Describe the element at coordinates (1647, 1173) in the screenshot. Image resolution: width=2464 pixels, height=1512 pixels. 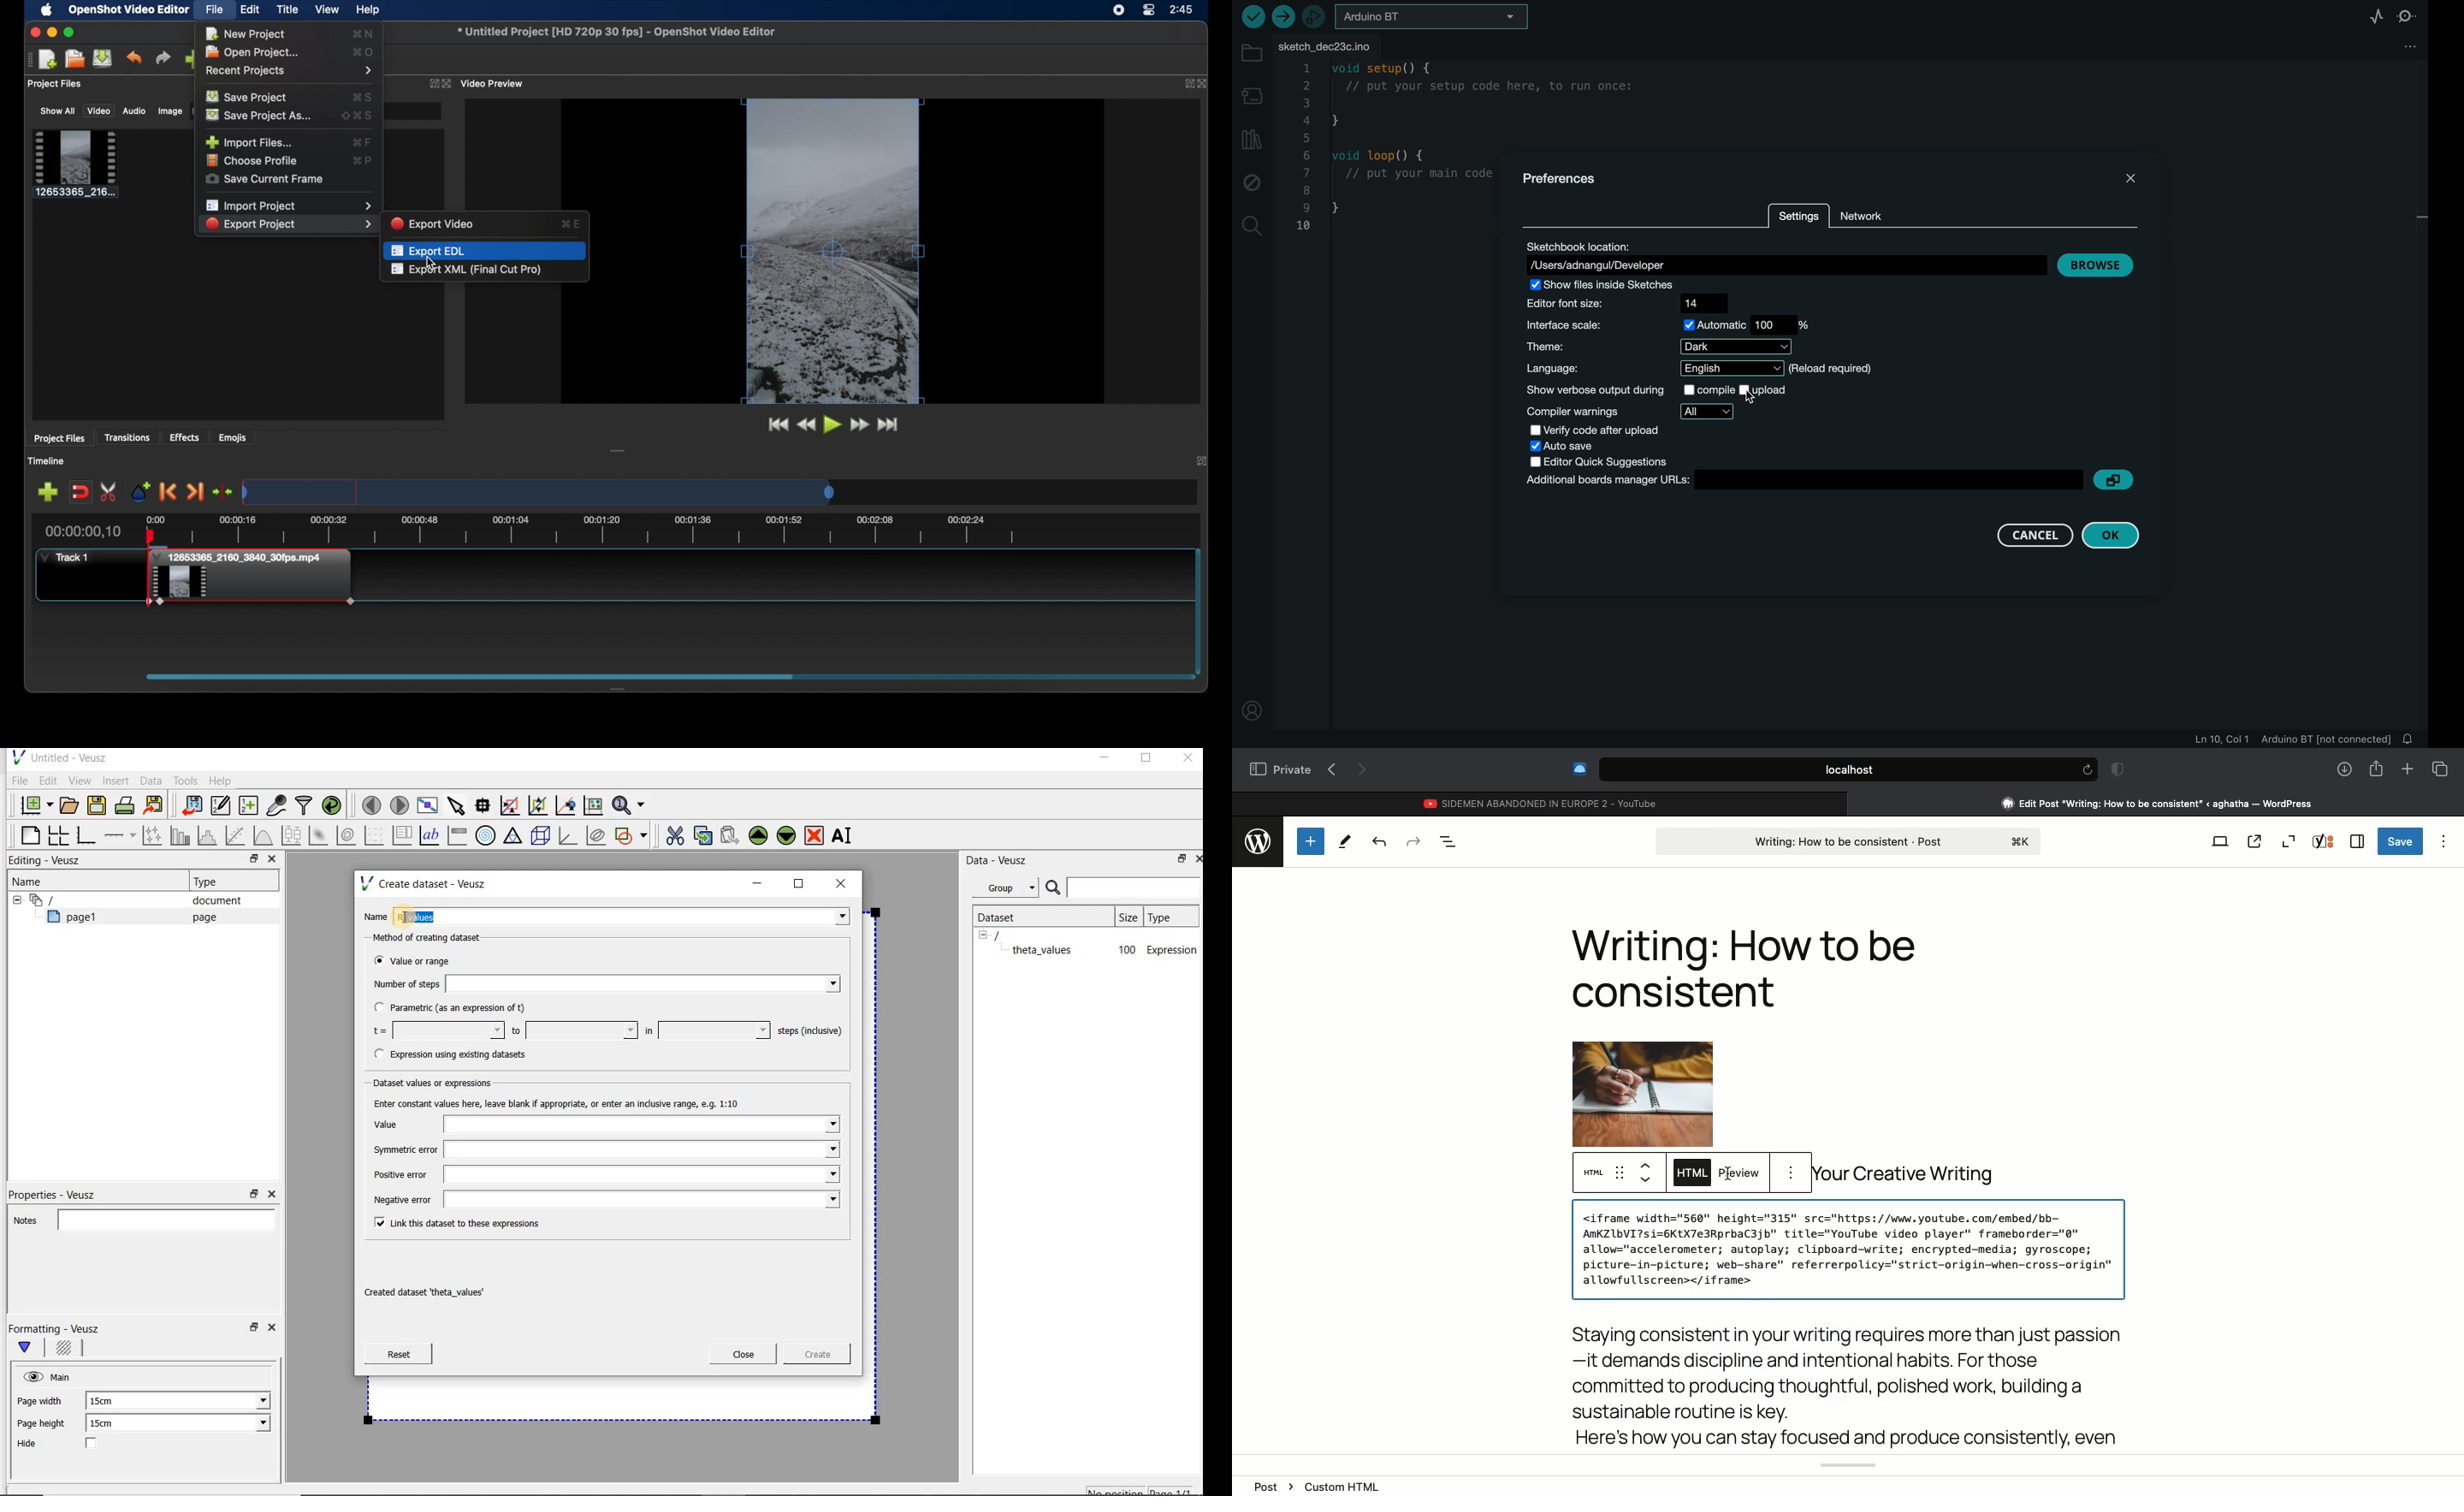
I see `up & down arrow` at that location.